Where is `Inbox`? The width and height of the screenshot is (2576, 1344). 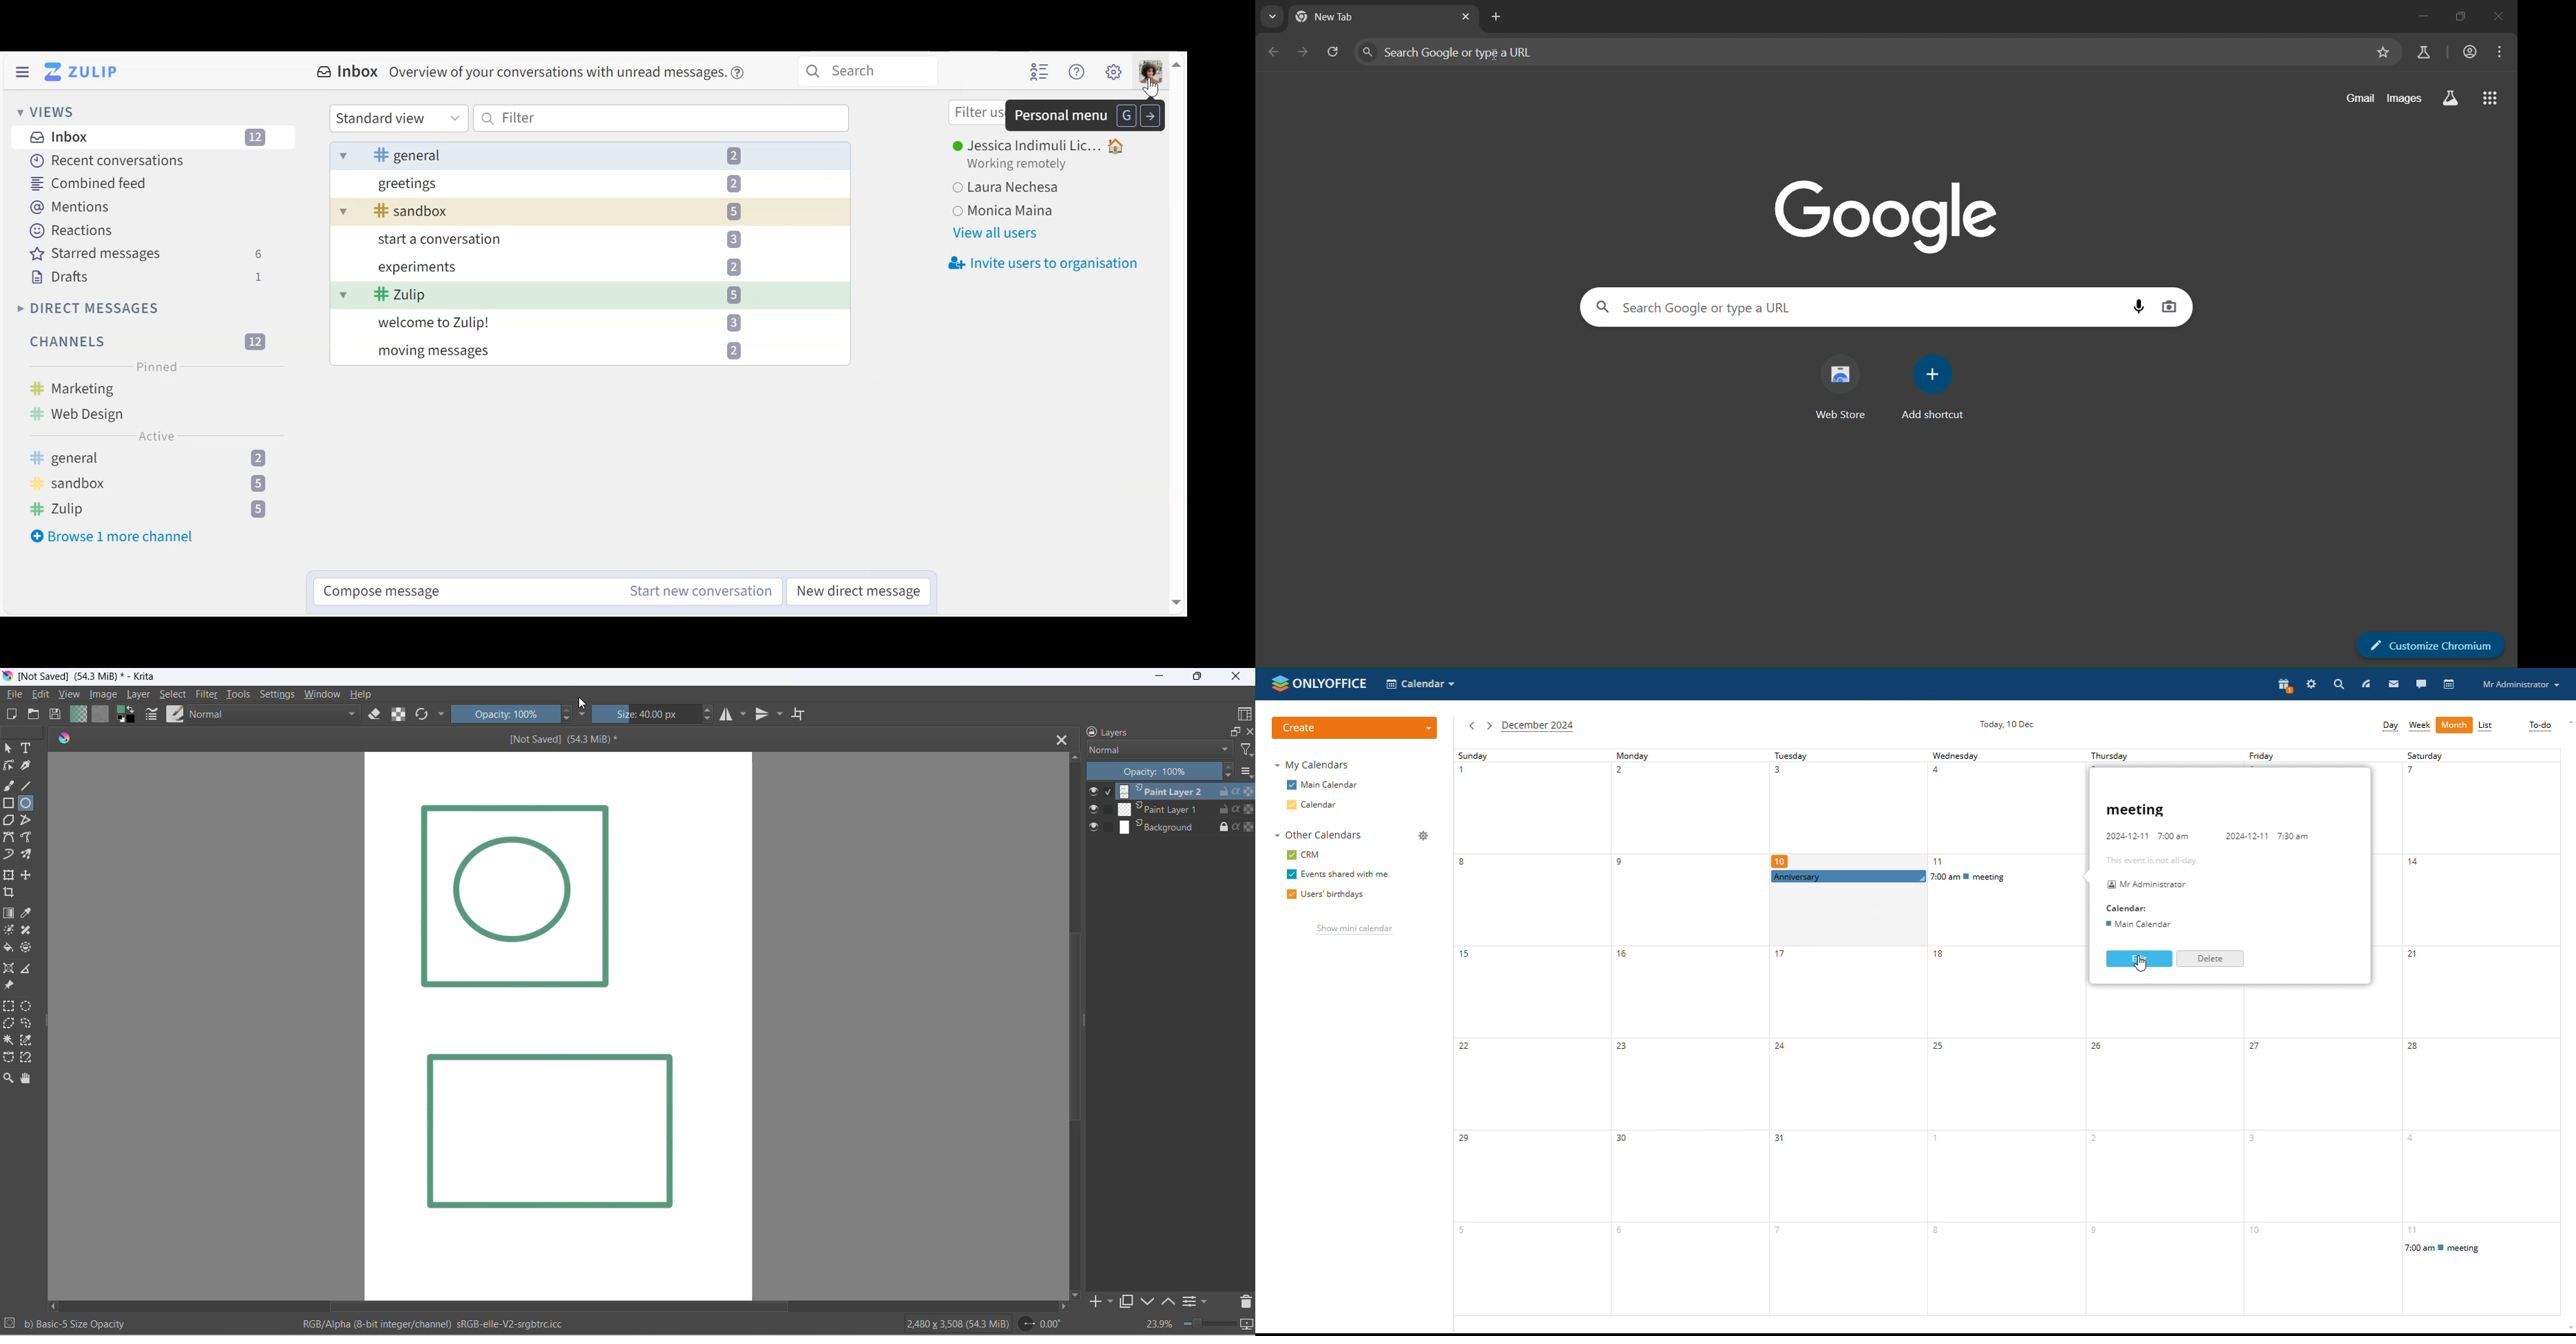 Inbox is located at coordinates (535, 75).